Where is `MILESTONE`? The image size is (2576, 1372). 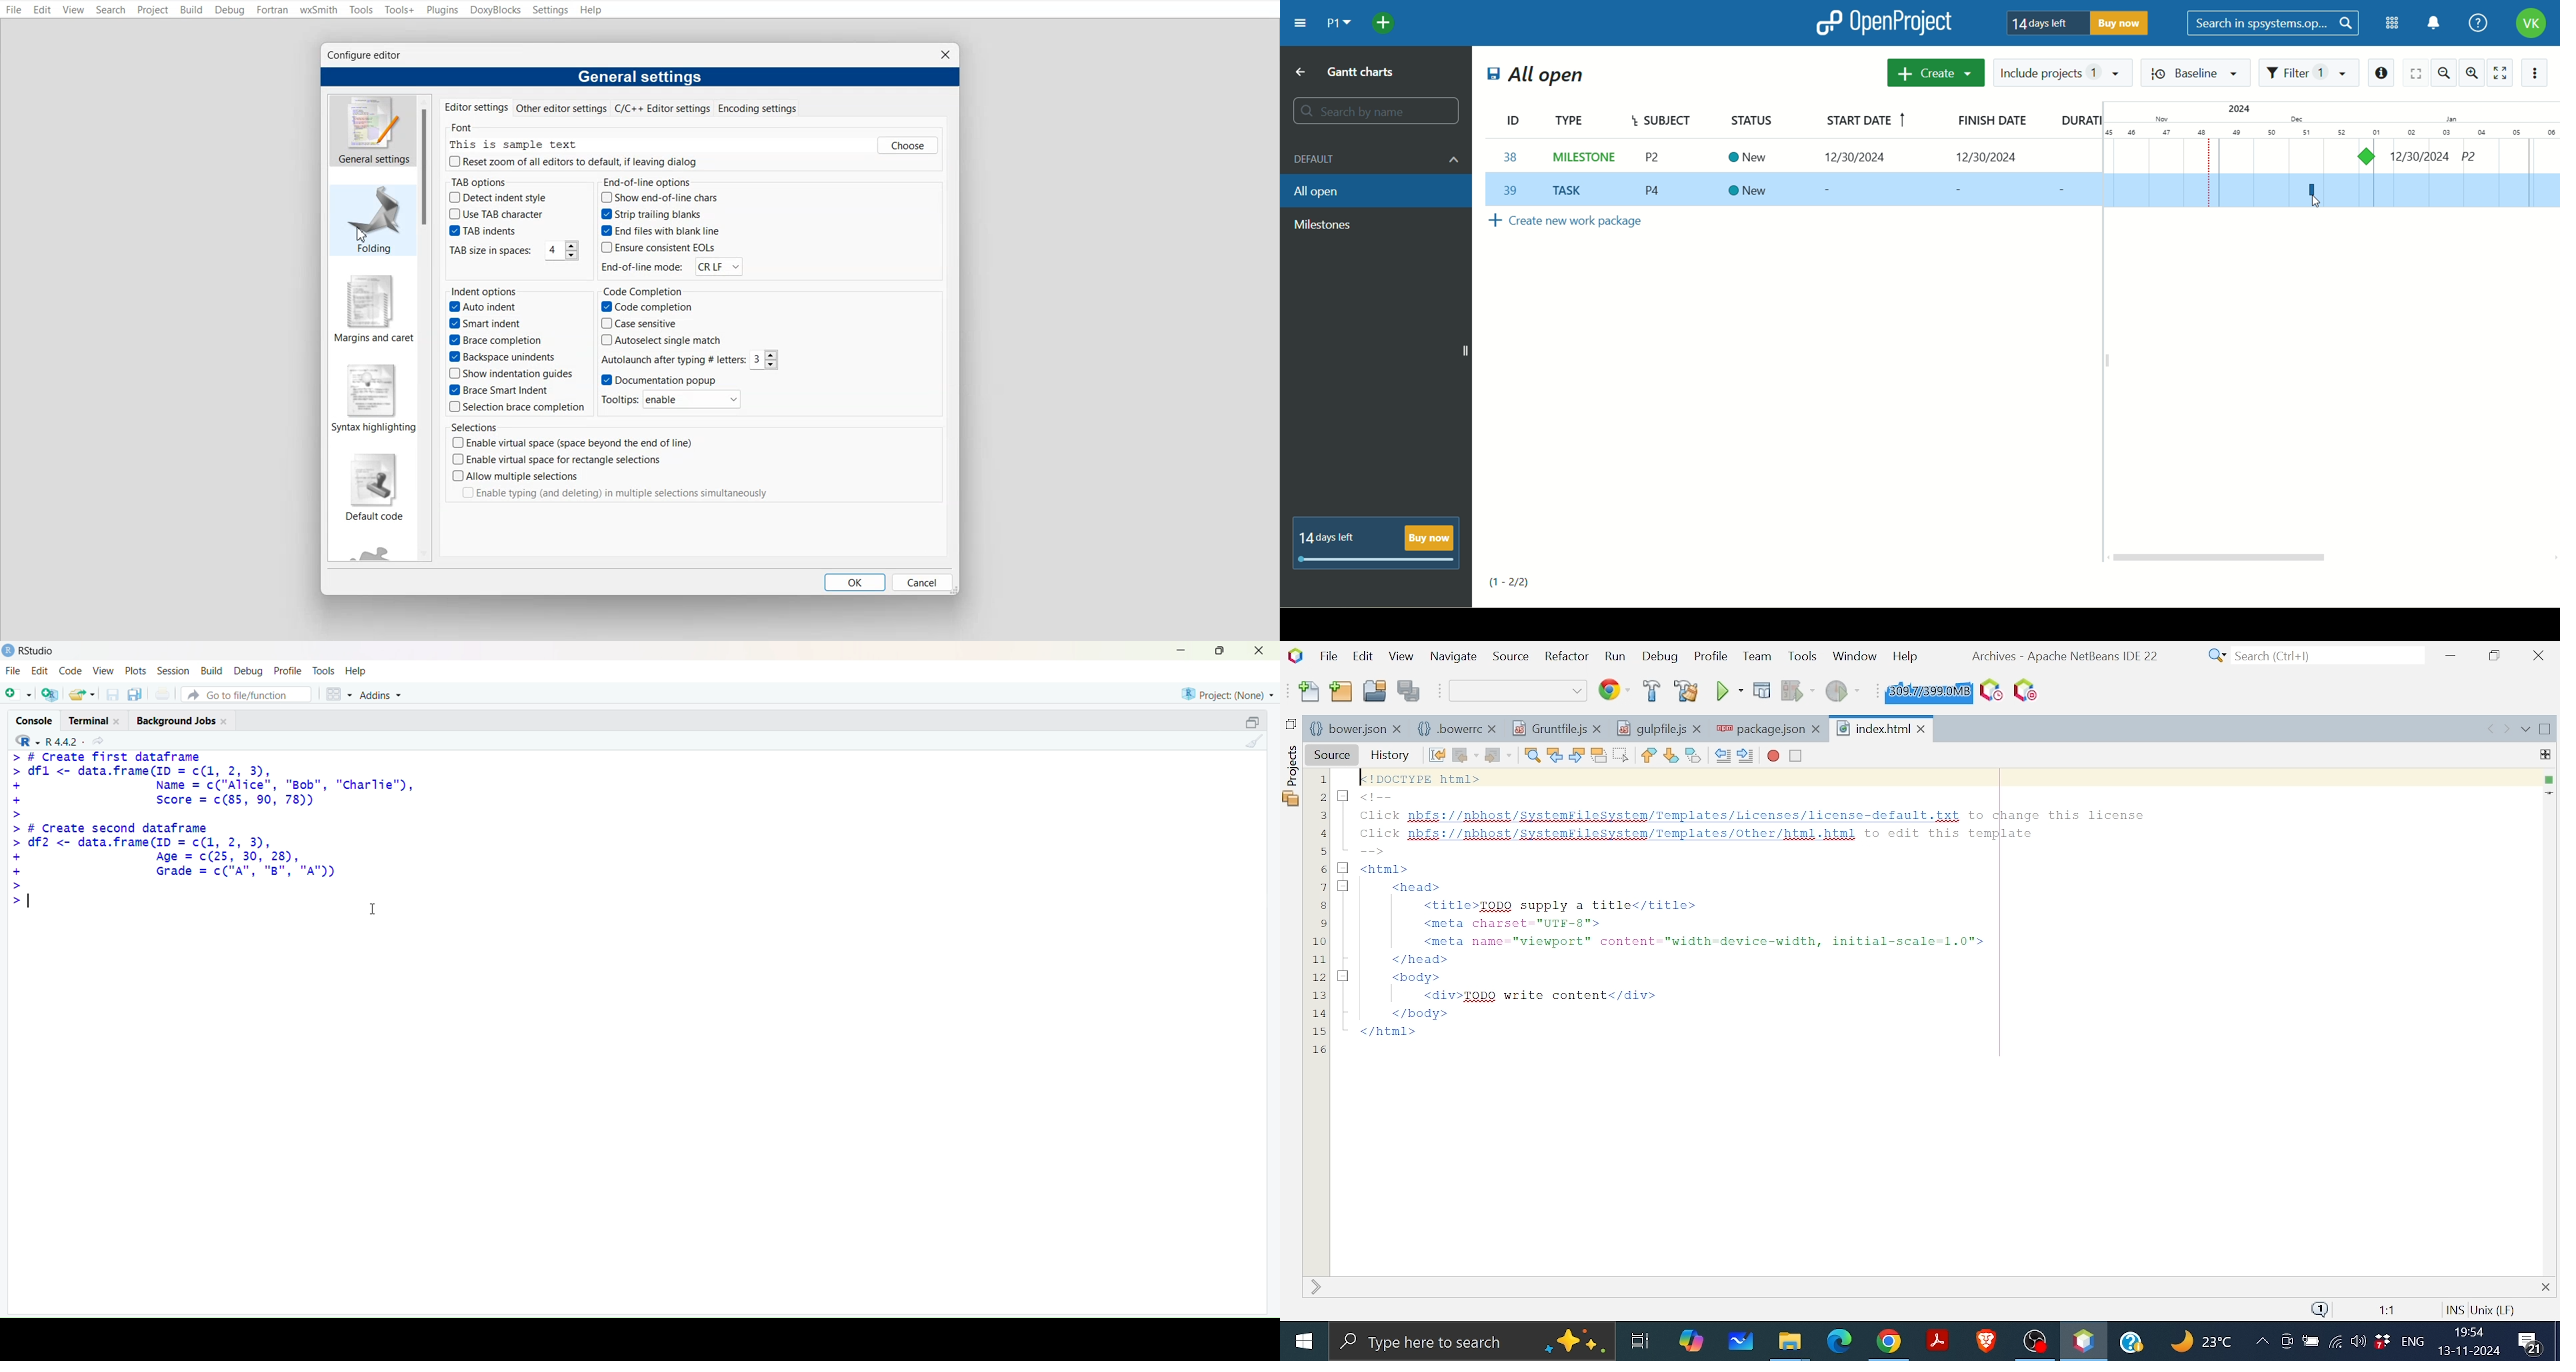 MILESTONE is located at coordinates (1583, 154).